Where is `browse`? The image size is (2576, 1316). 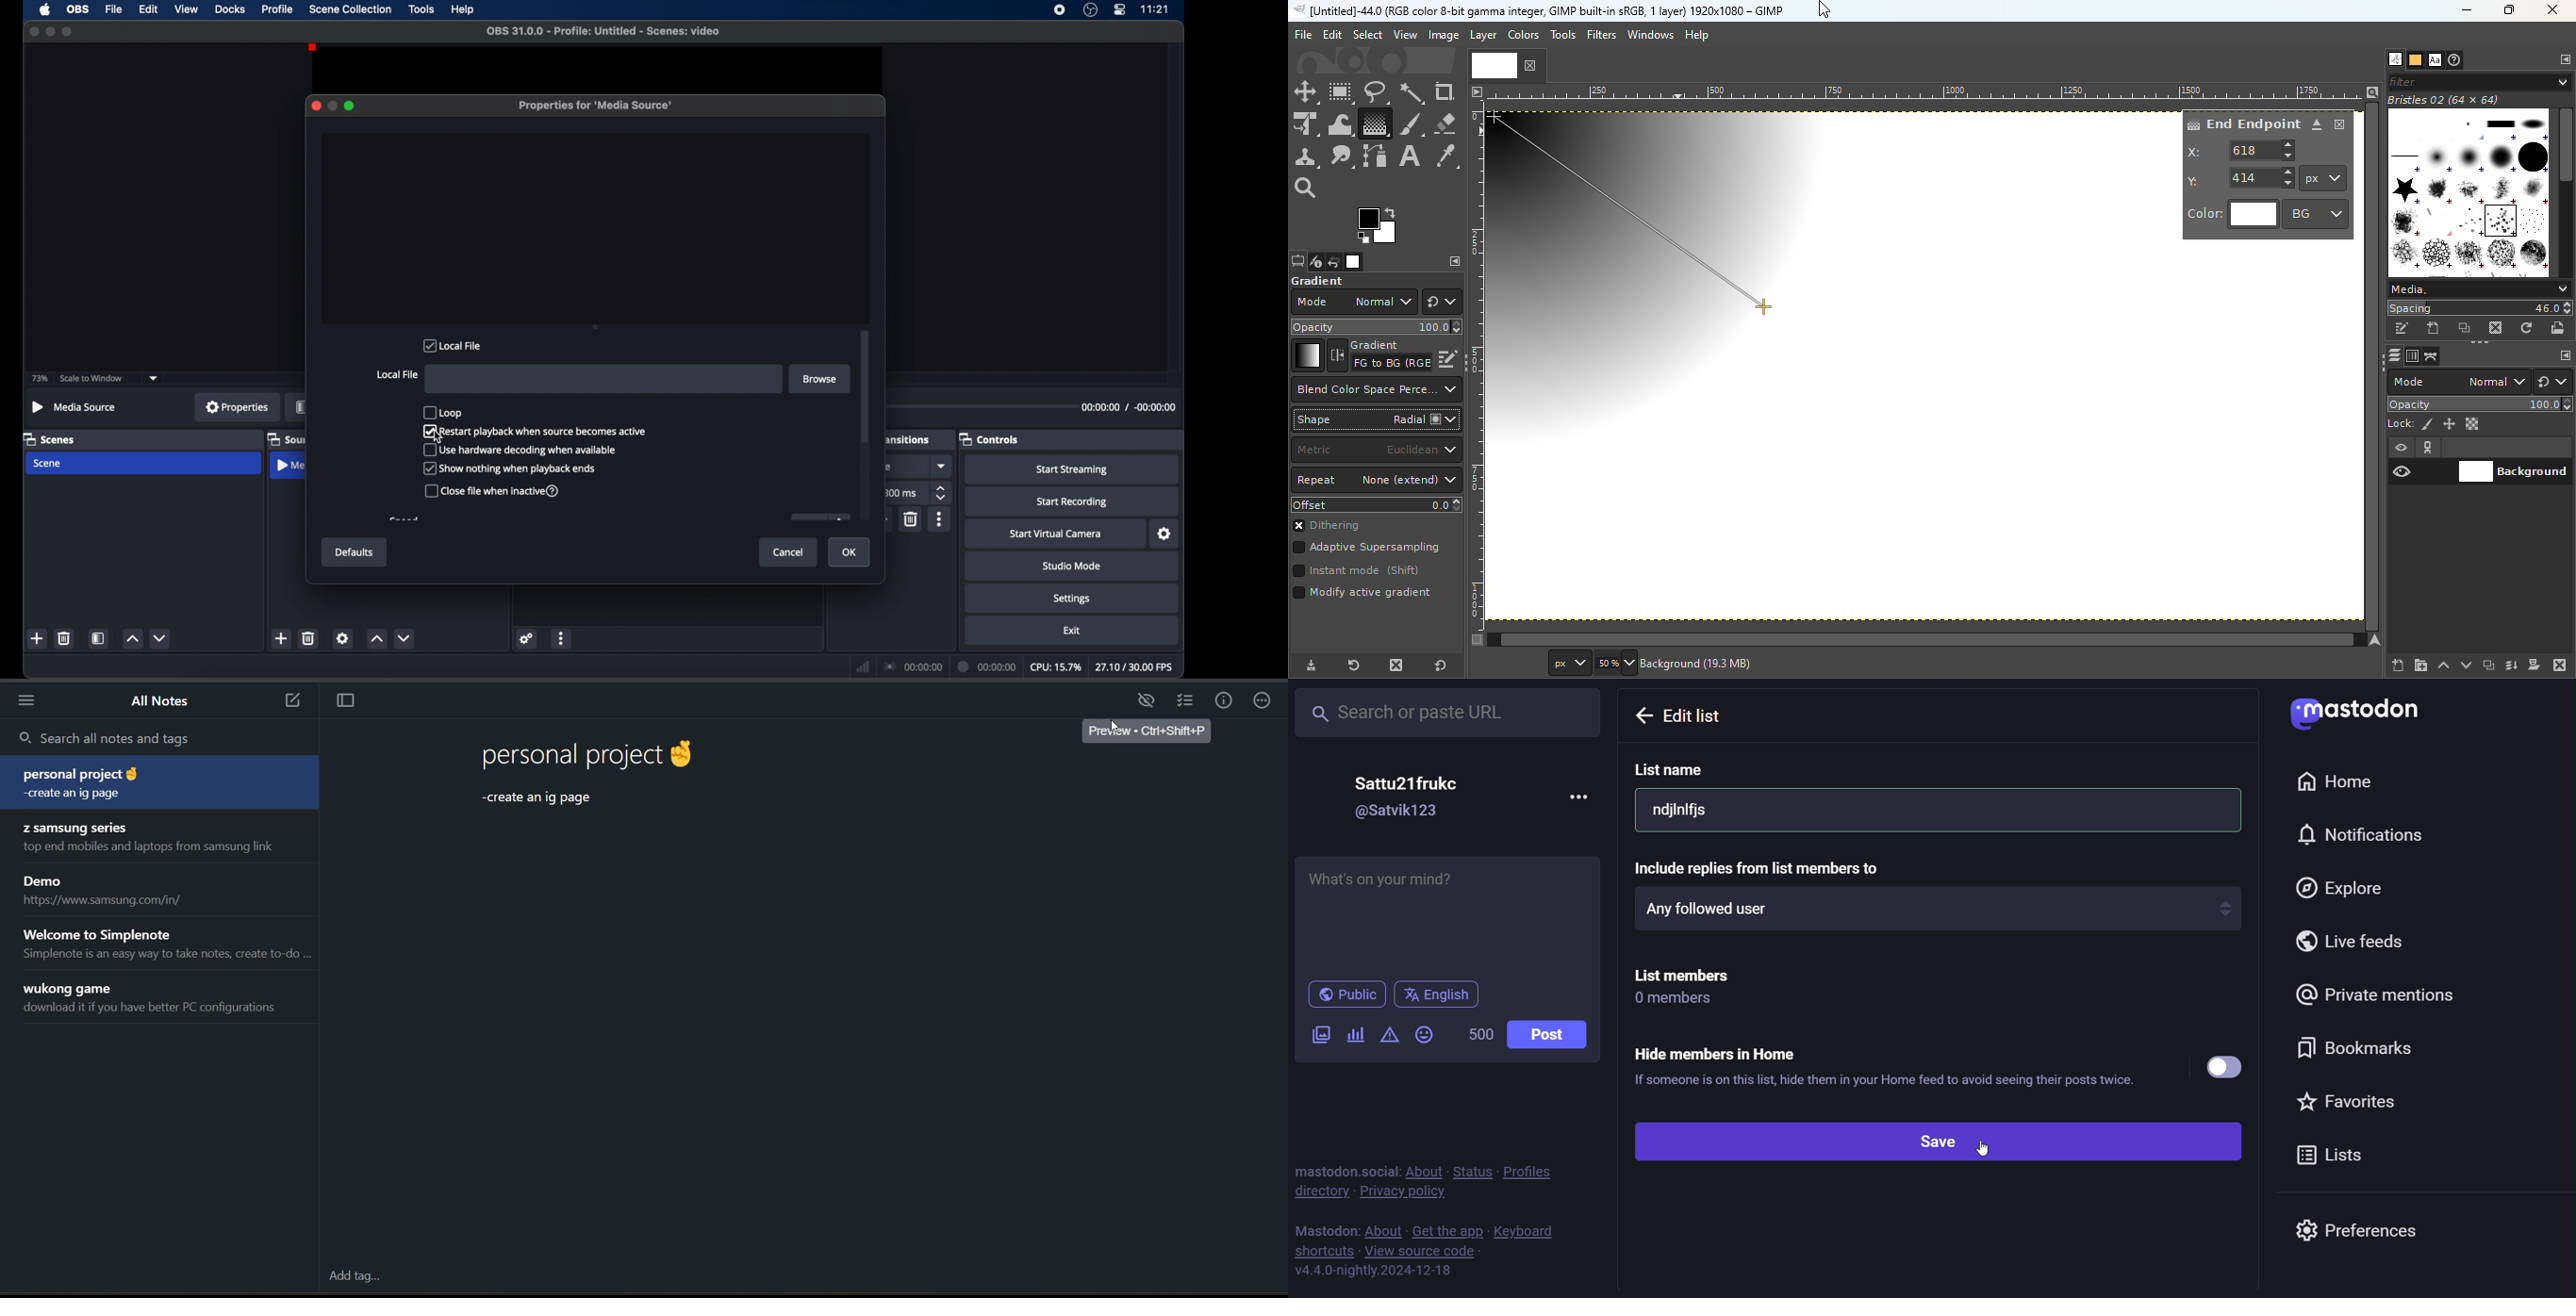
browse is located at coordinates (820, 379).